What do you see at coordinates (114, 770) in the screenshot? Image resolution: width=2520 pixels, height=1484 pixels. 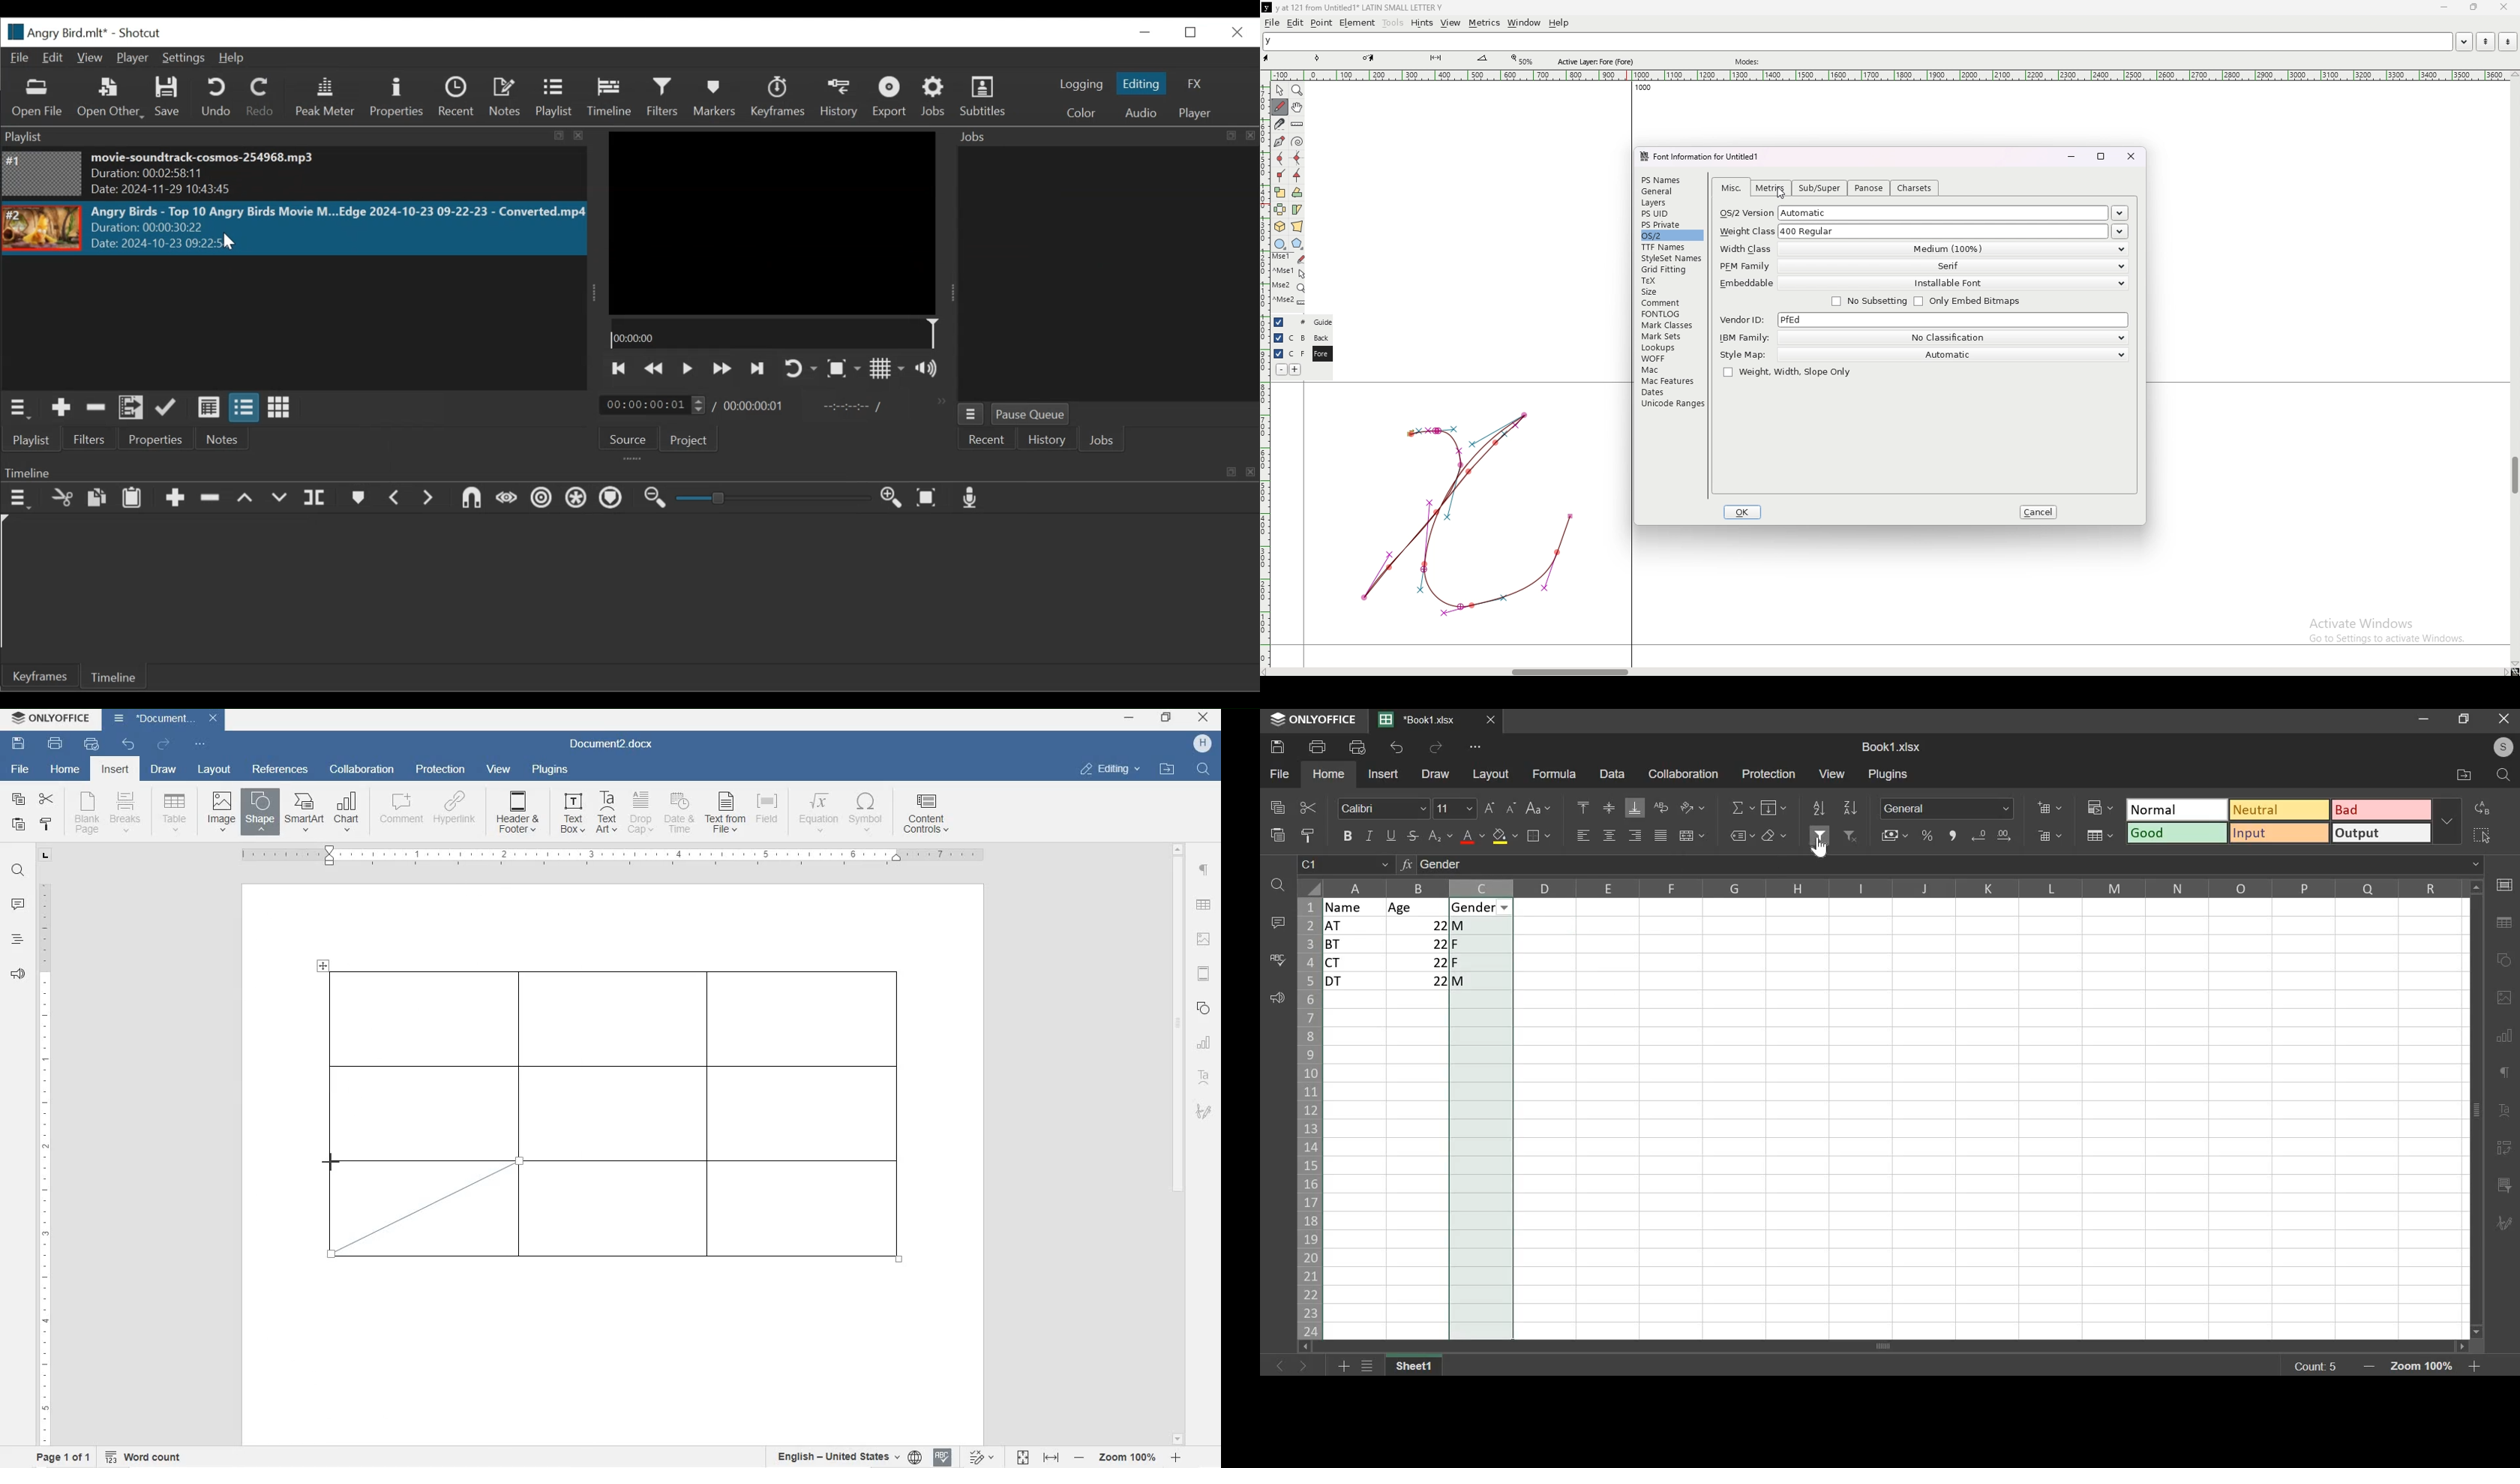 I see `insert` at bounding box center [114, 770].